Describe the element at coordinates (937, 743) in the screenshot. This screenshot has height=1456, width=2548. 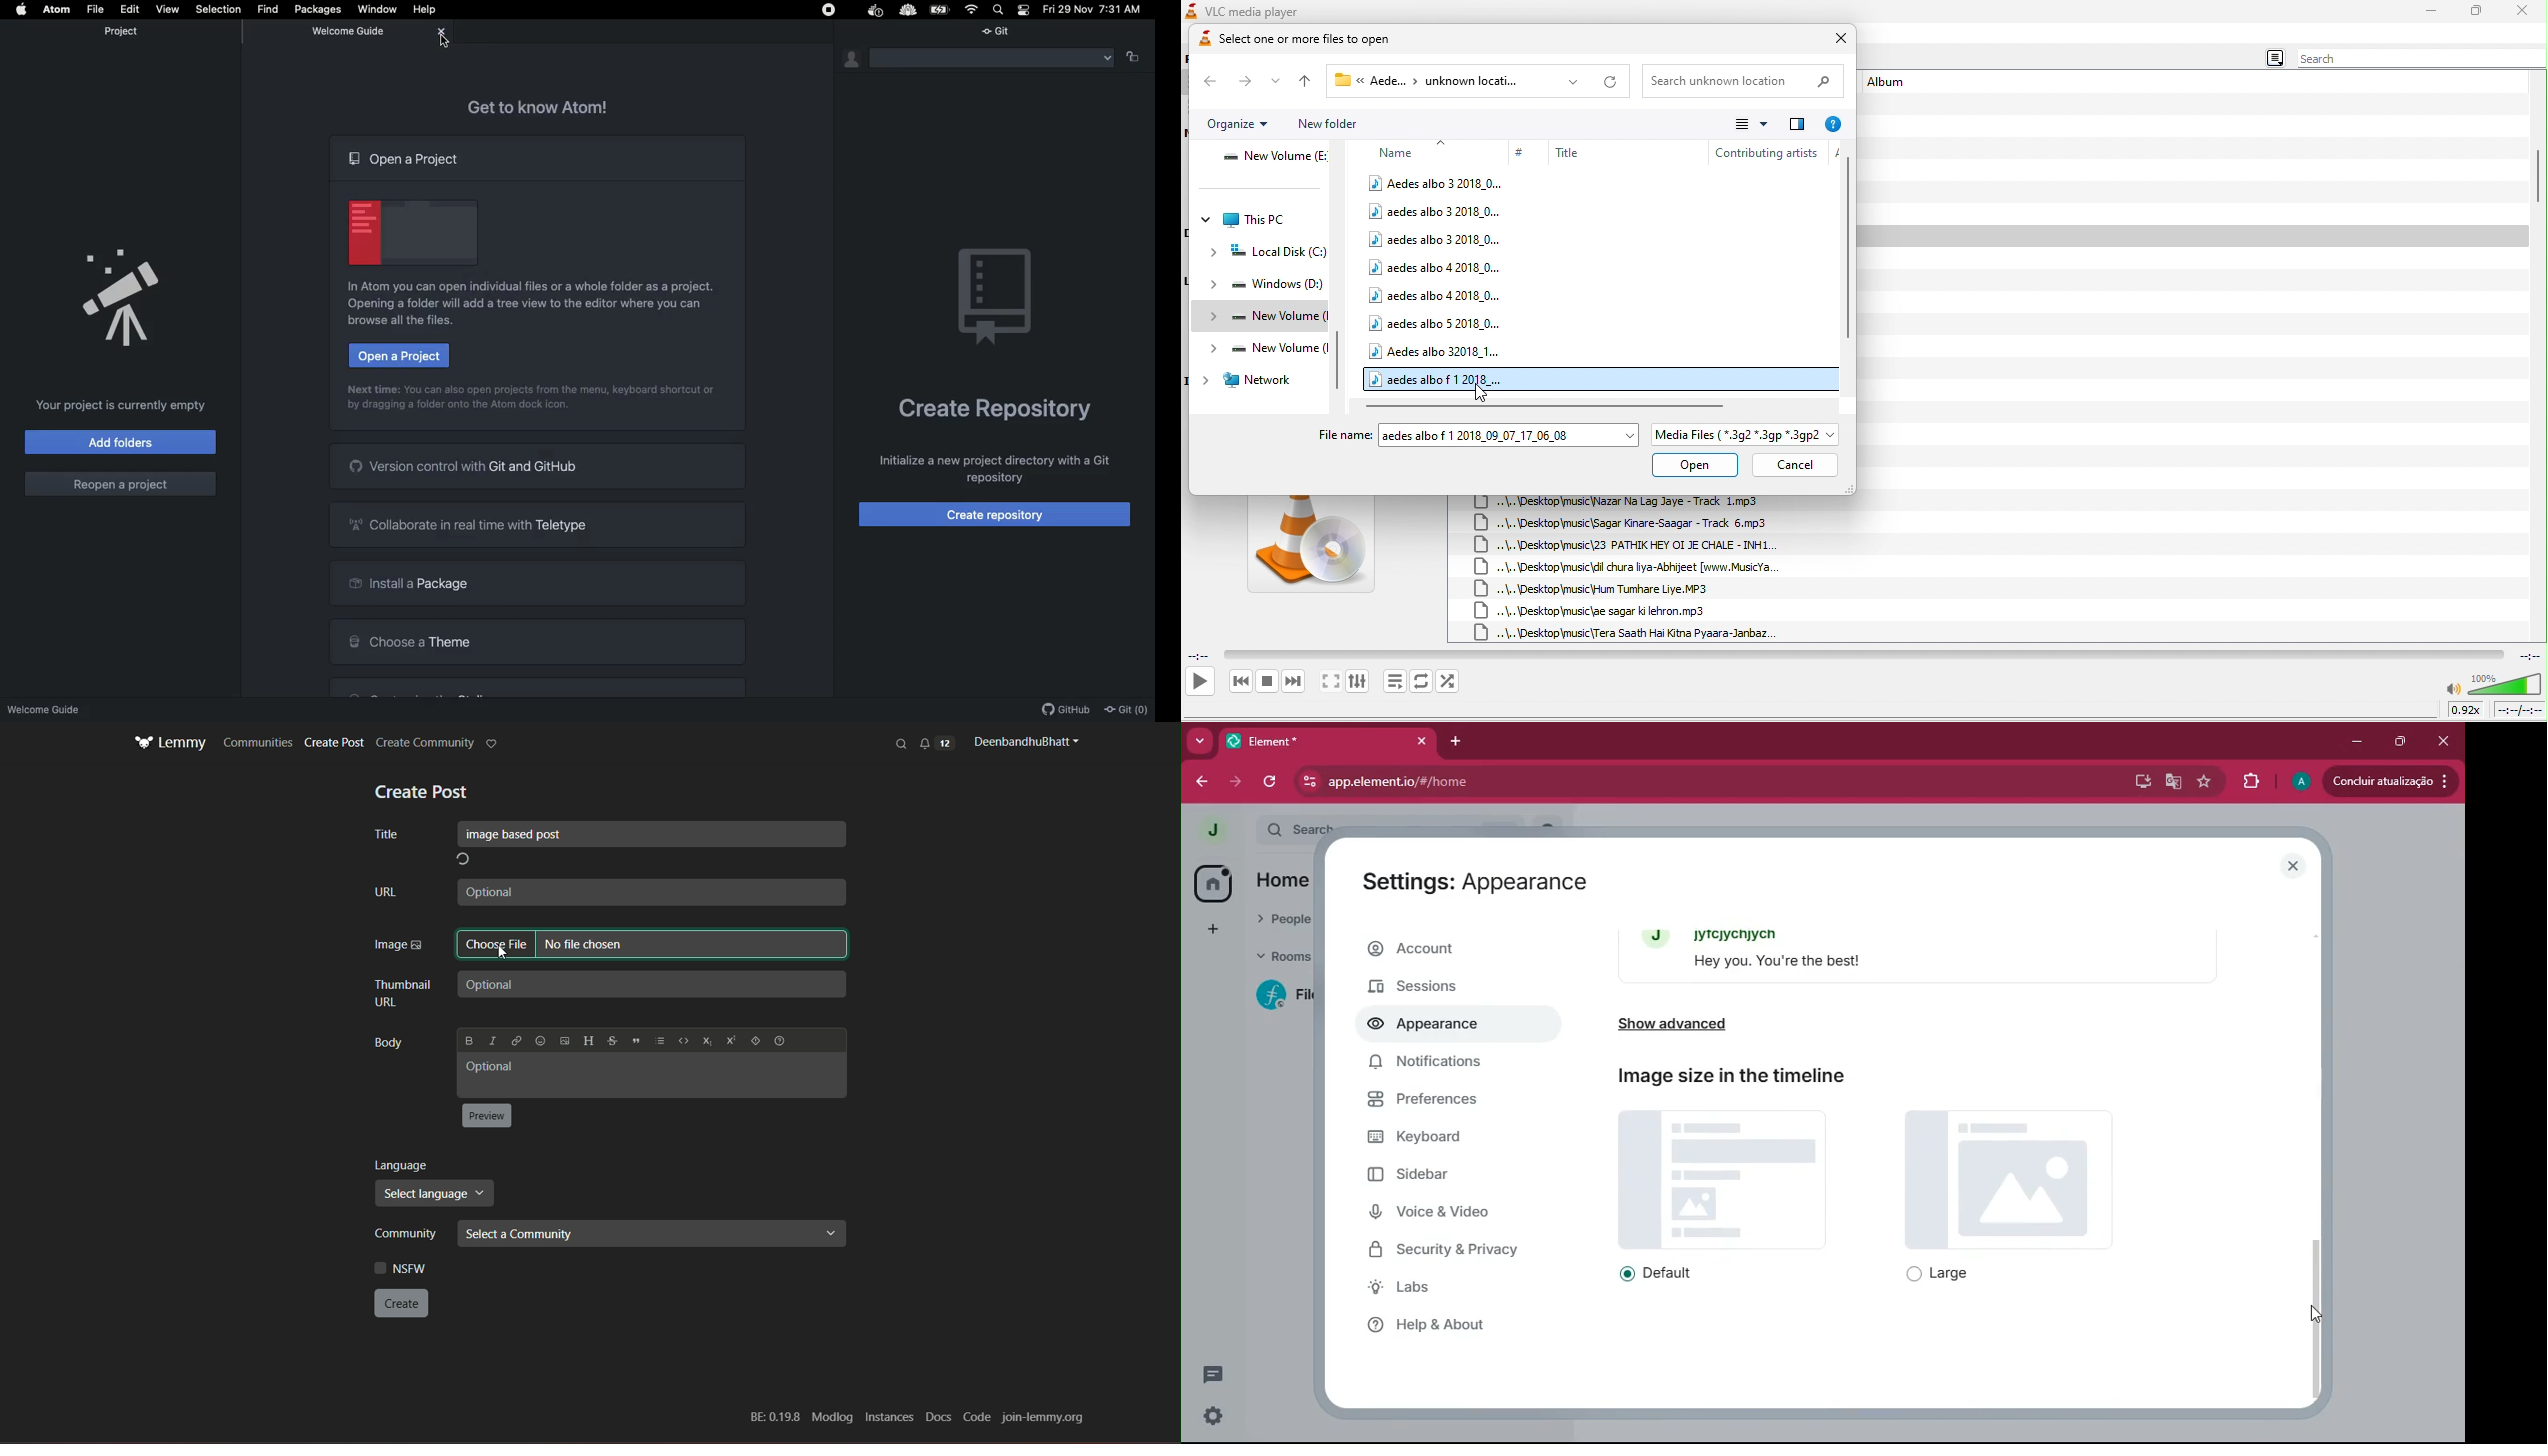
I see `notification` at that location.